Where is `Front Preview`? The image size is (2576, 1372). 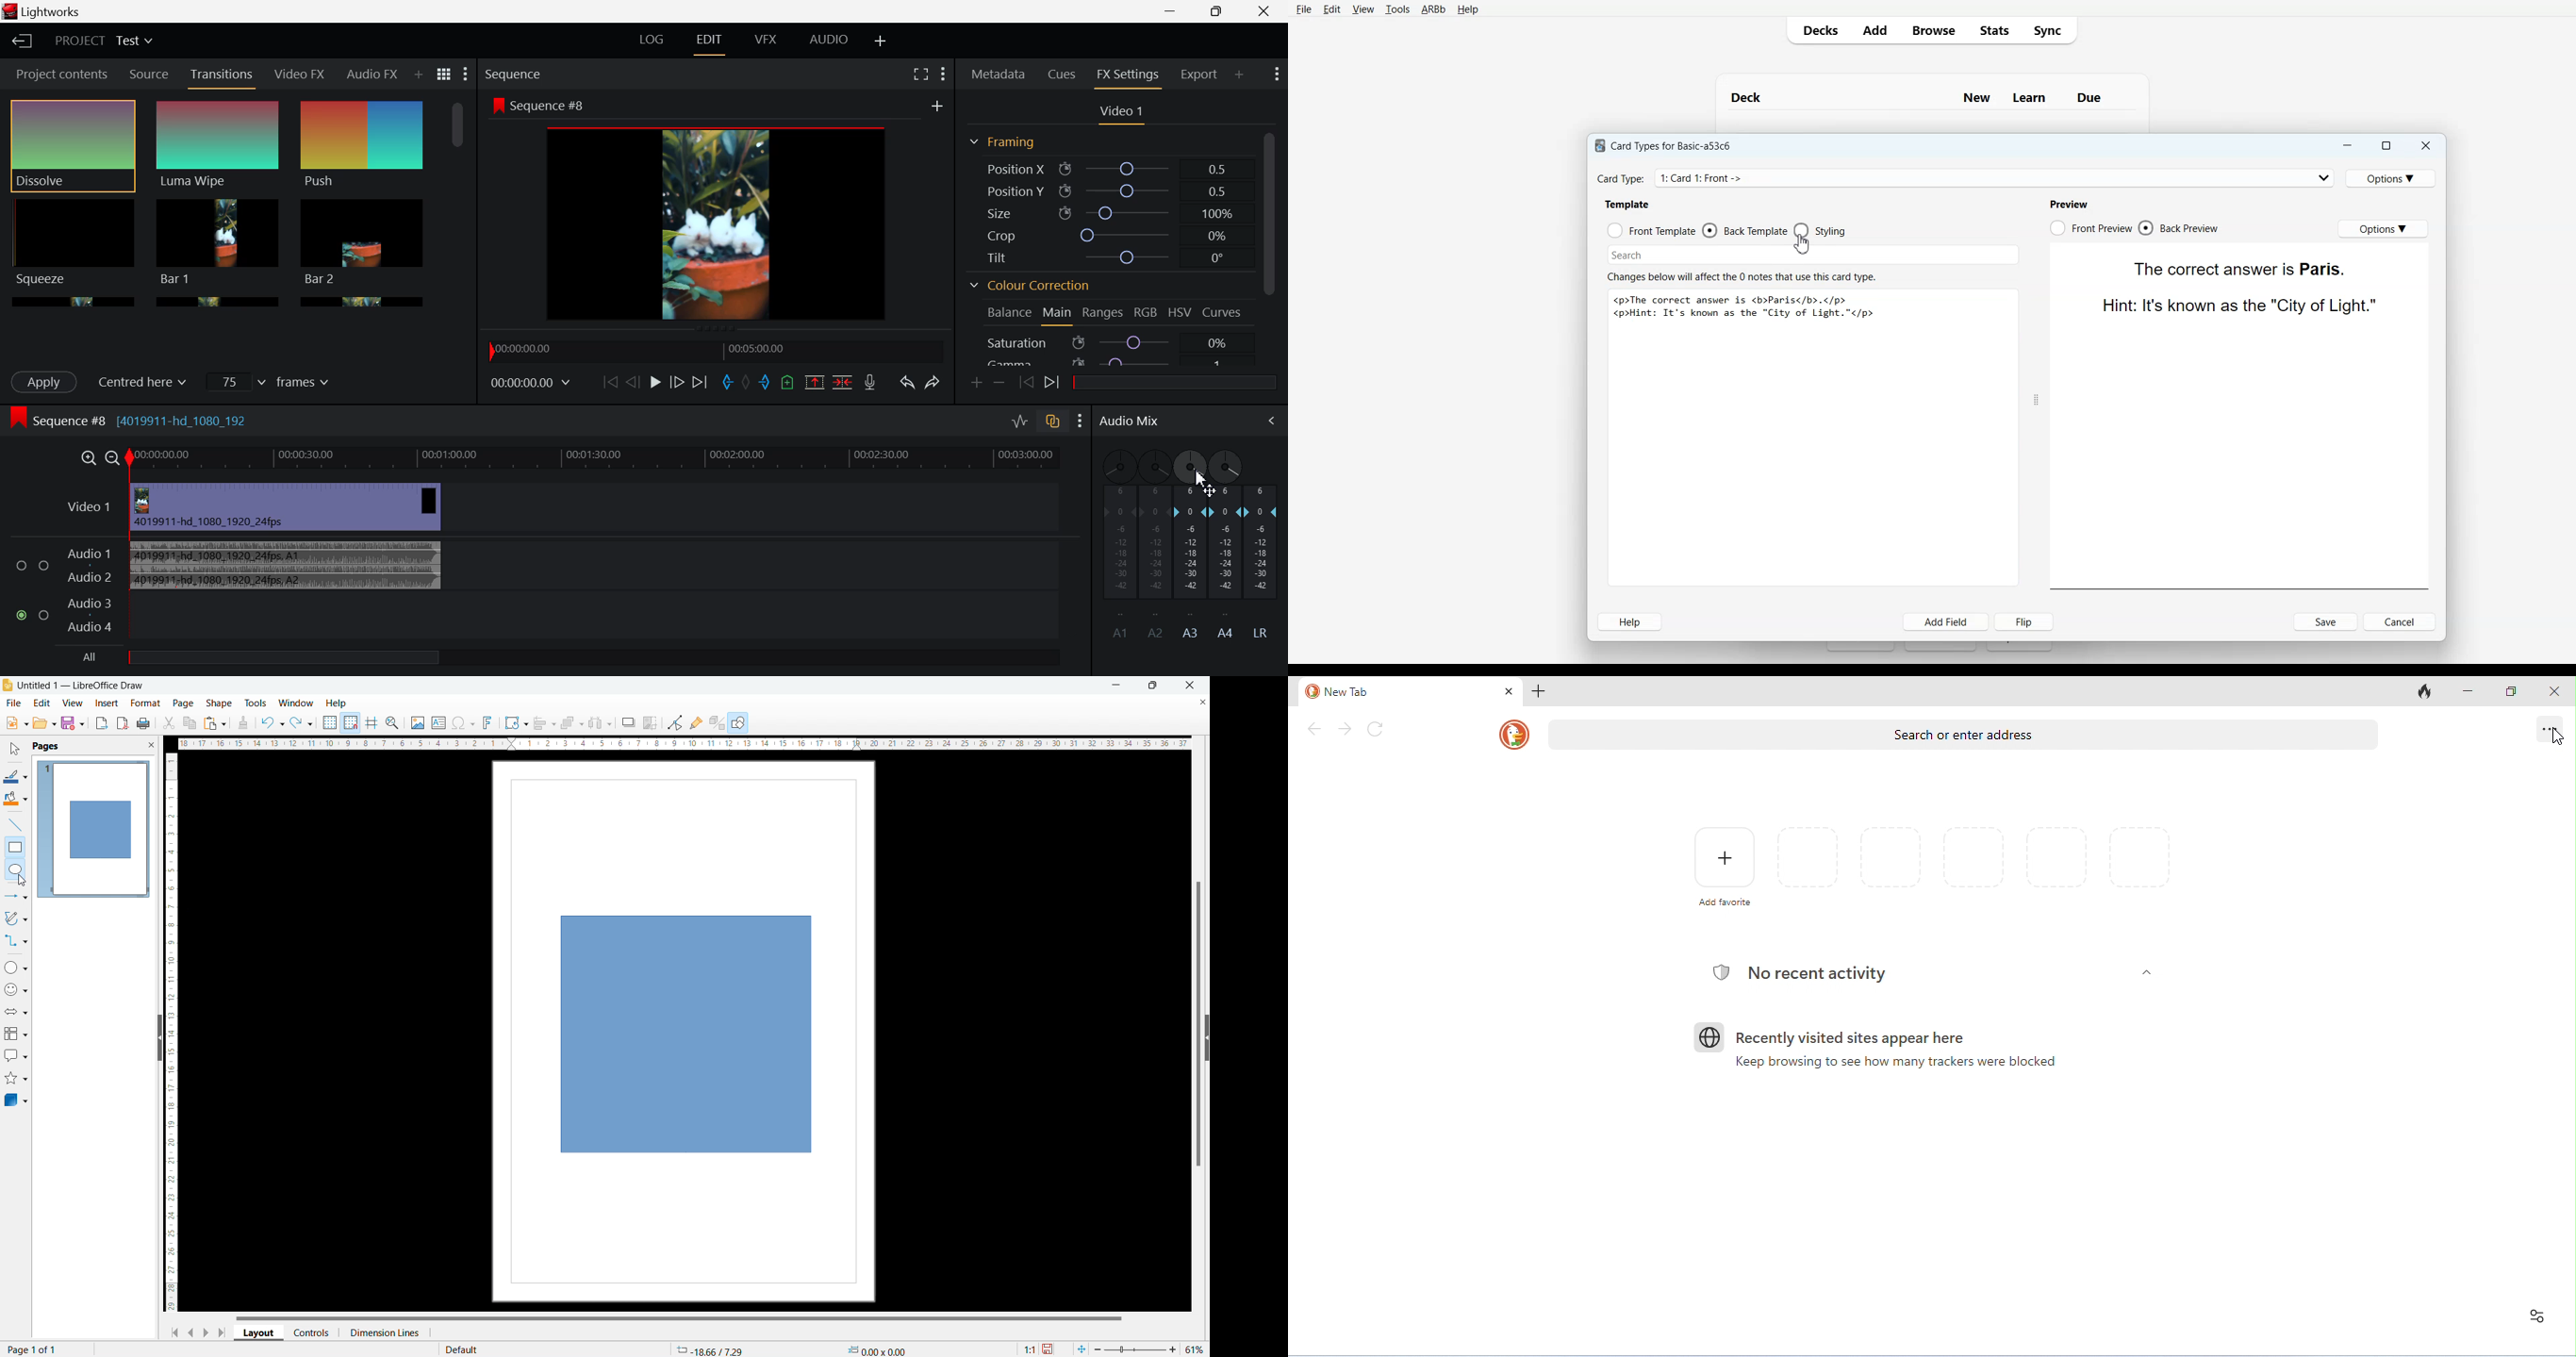
Front Preview is located at coordinates (2090, 228).